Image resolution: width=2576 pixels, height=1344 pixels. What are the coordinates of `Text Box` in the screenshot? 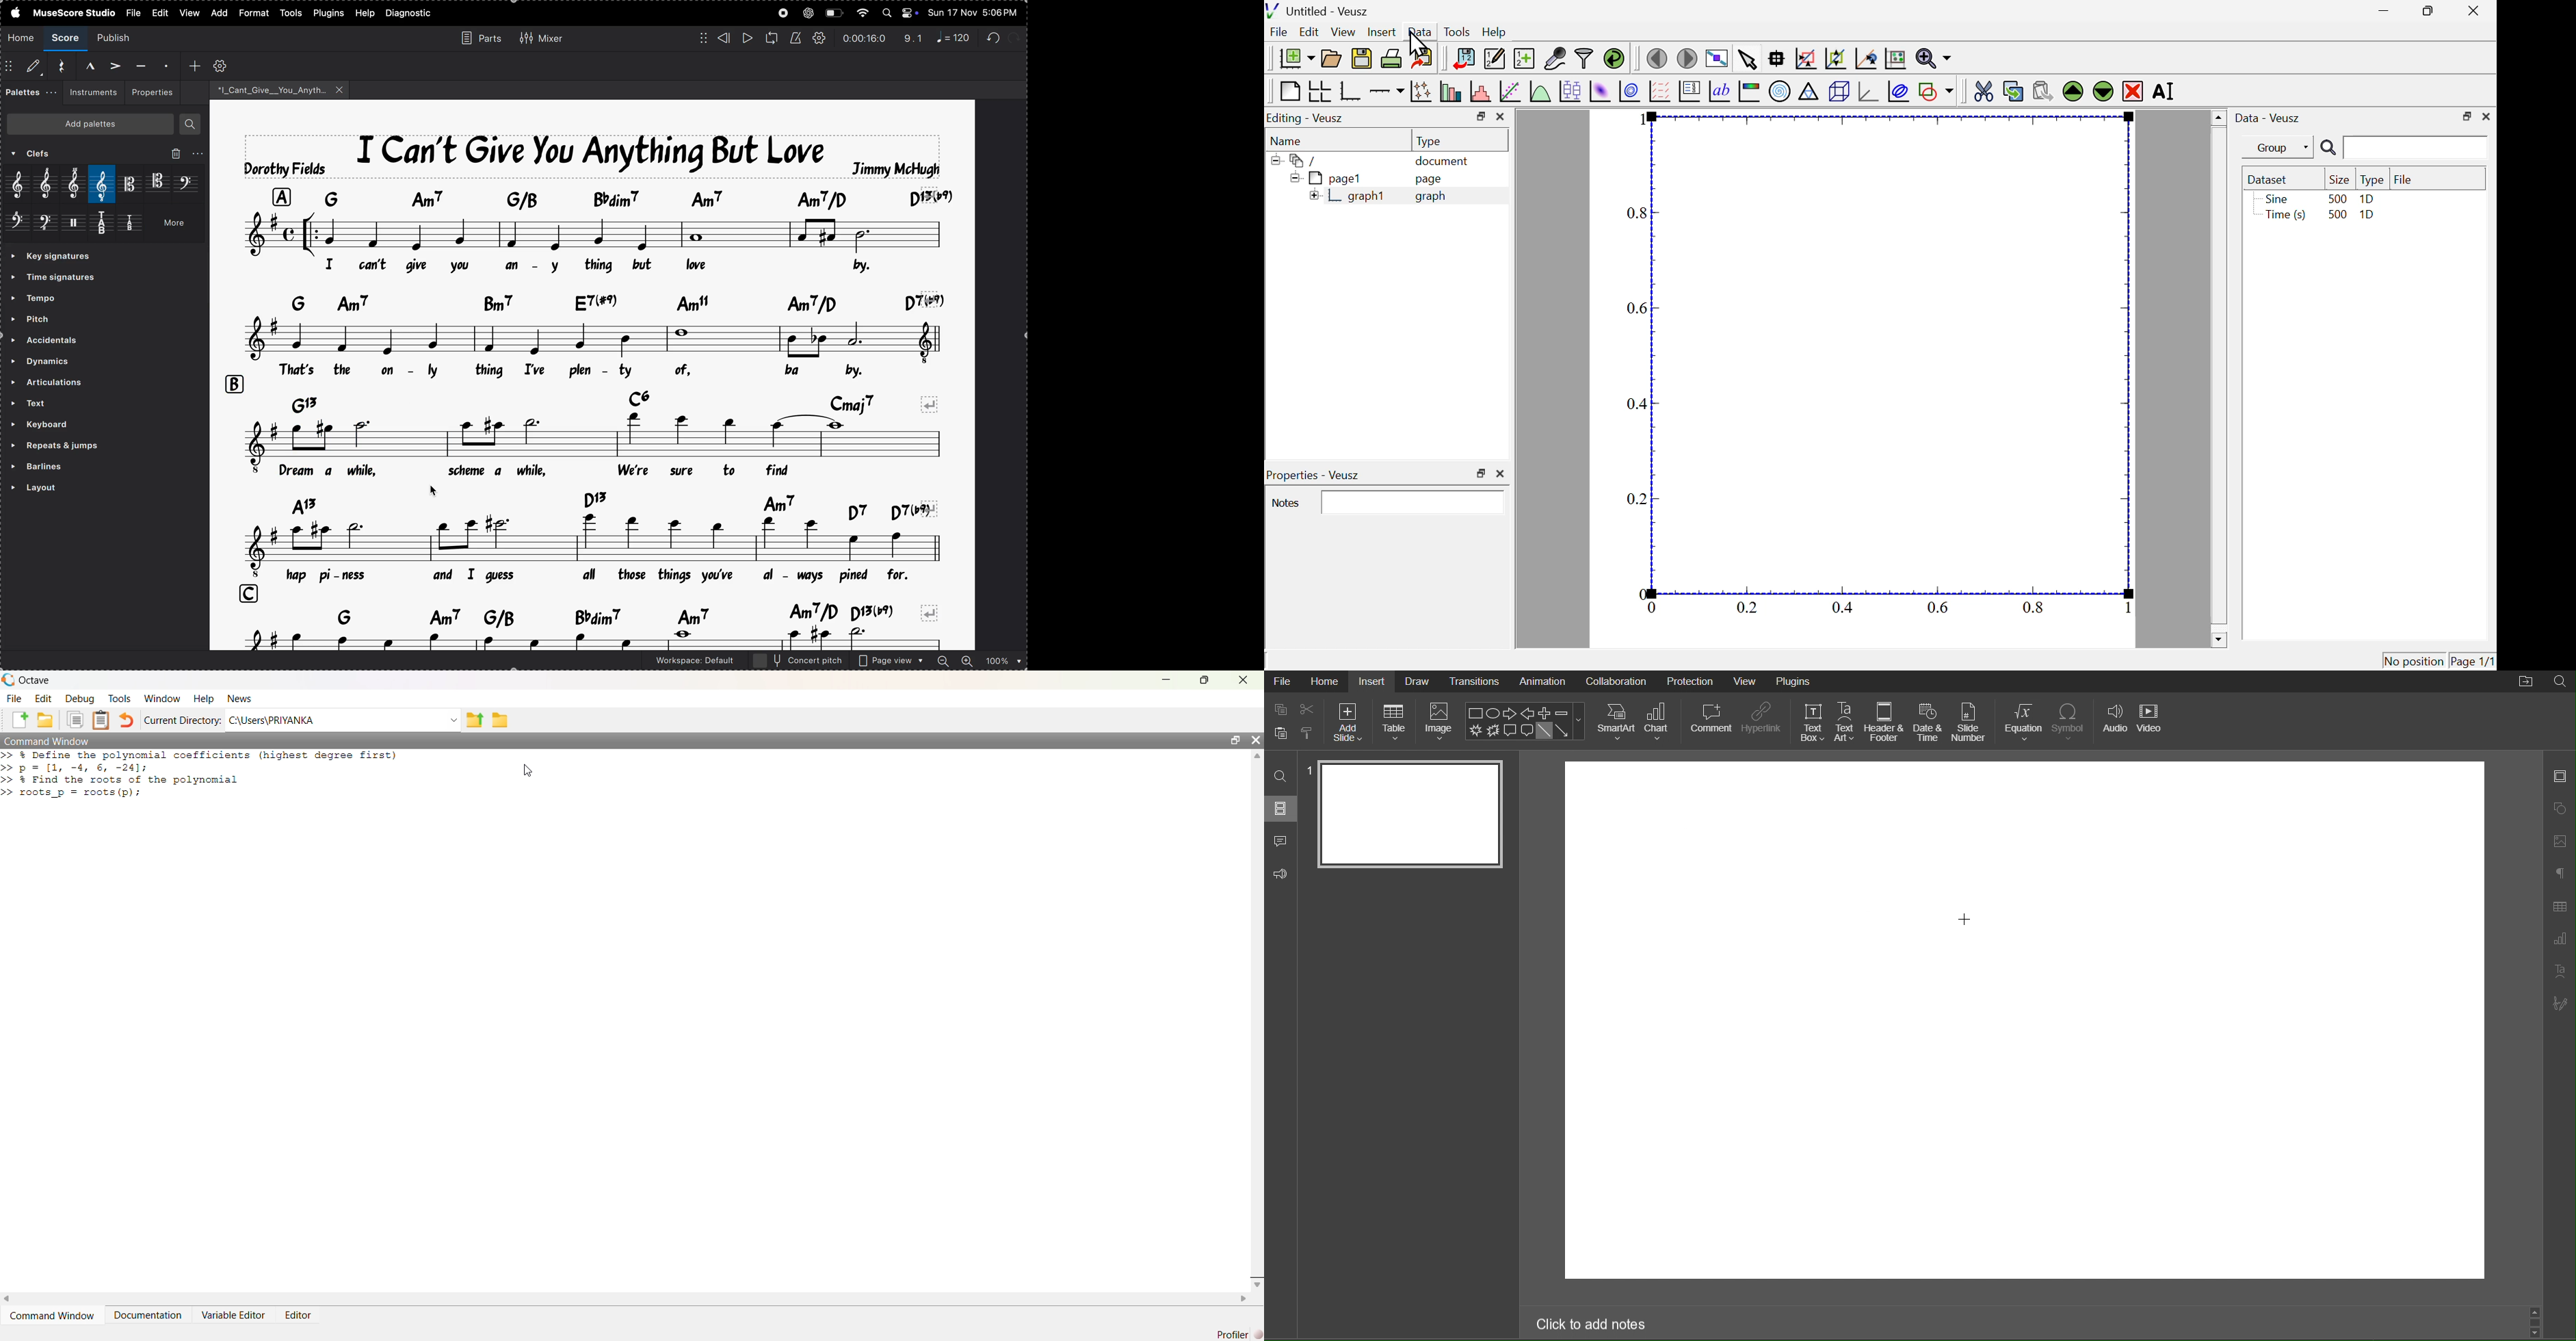 It's located at (1811, 721).